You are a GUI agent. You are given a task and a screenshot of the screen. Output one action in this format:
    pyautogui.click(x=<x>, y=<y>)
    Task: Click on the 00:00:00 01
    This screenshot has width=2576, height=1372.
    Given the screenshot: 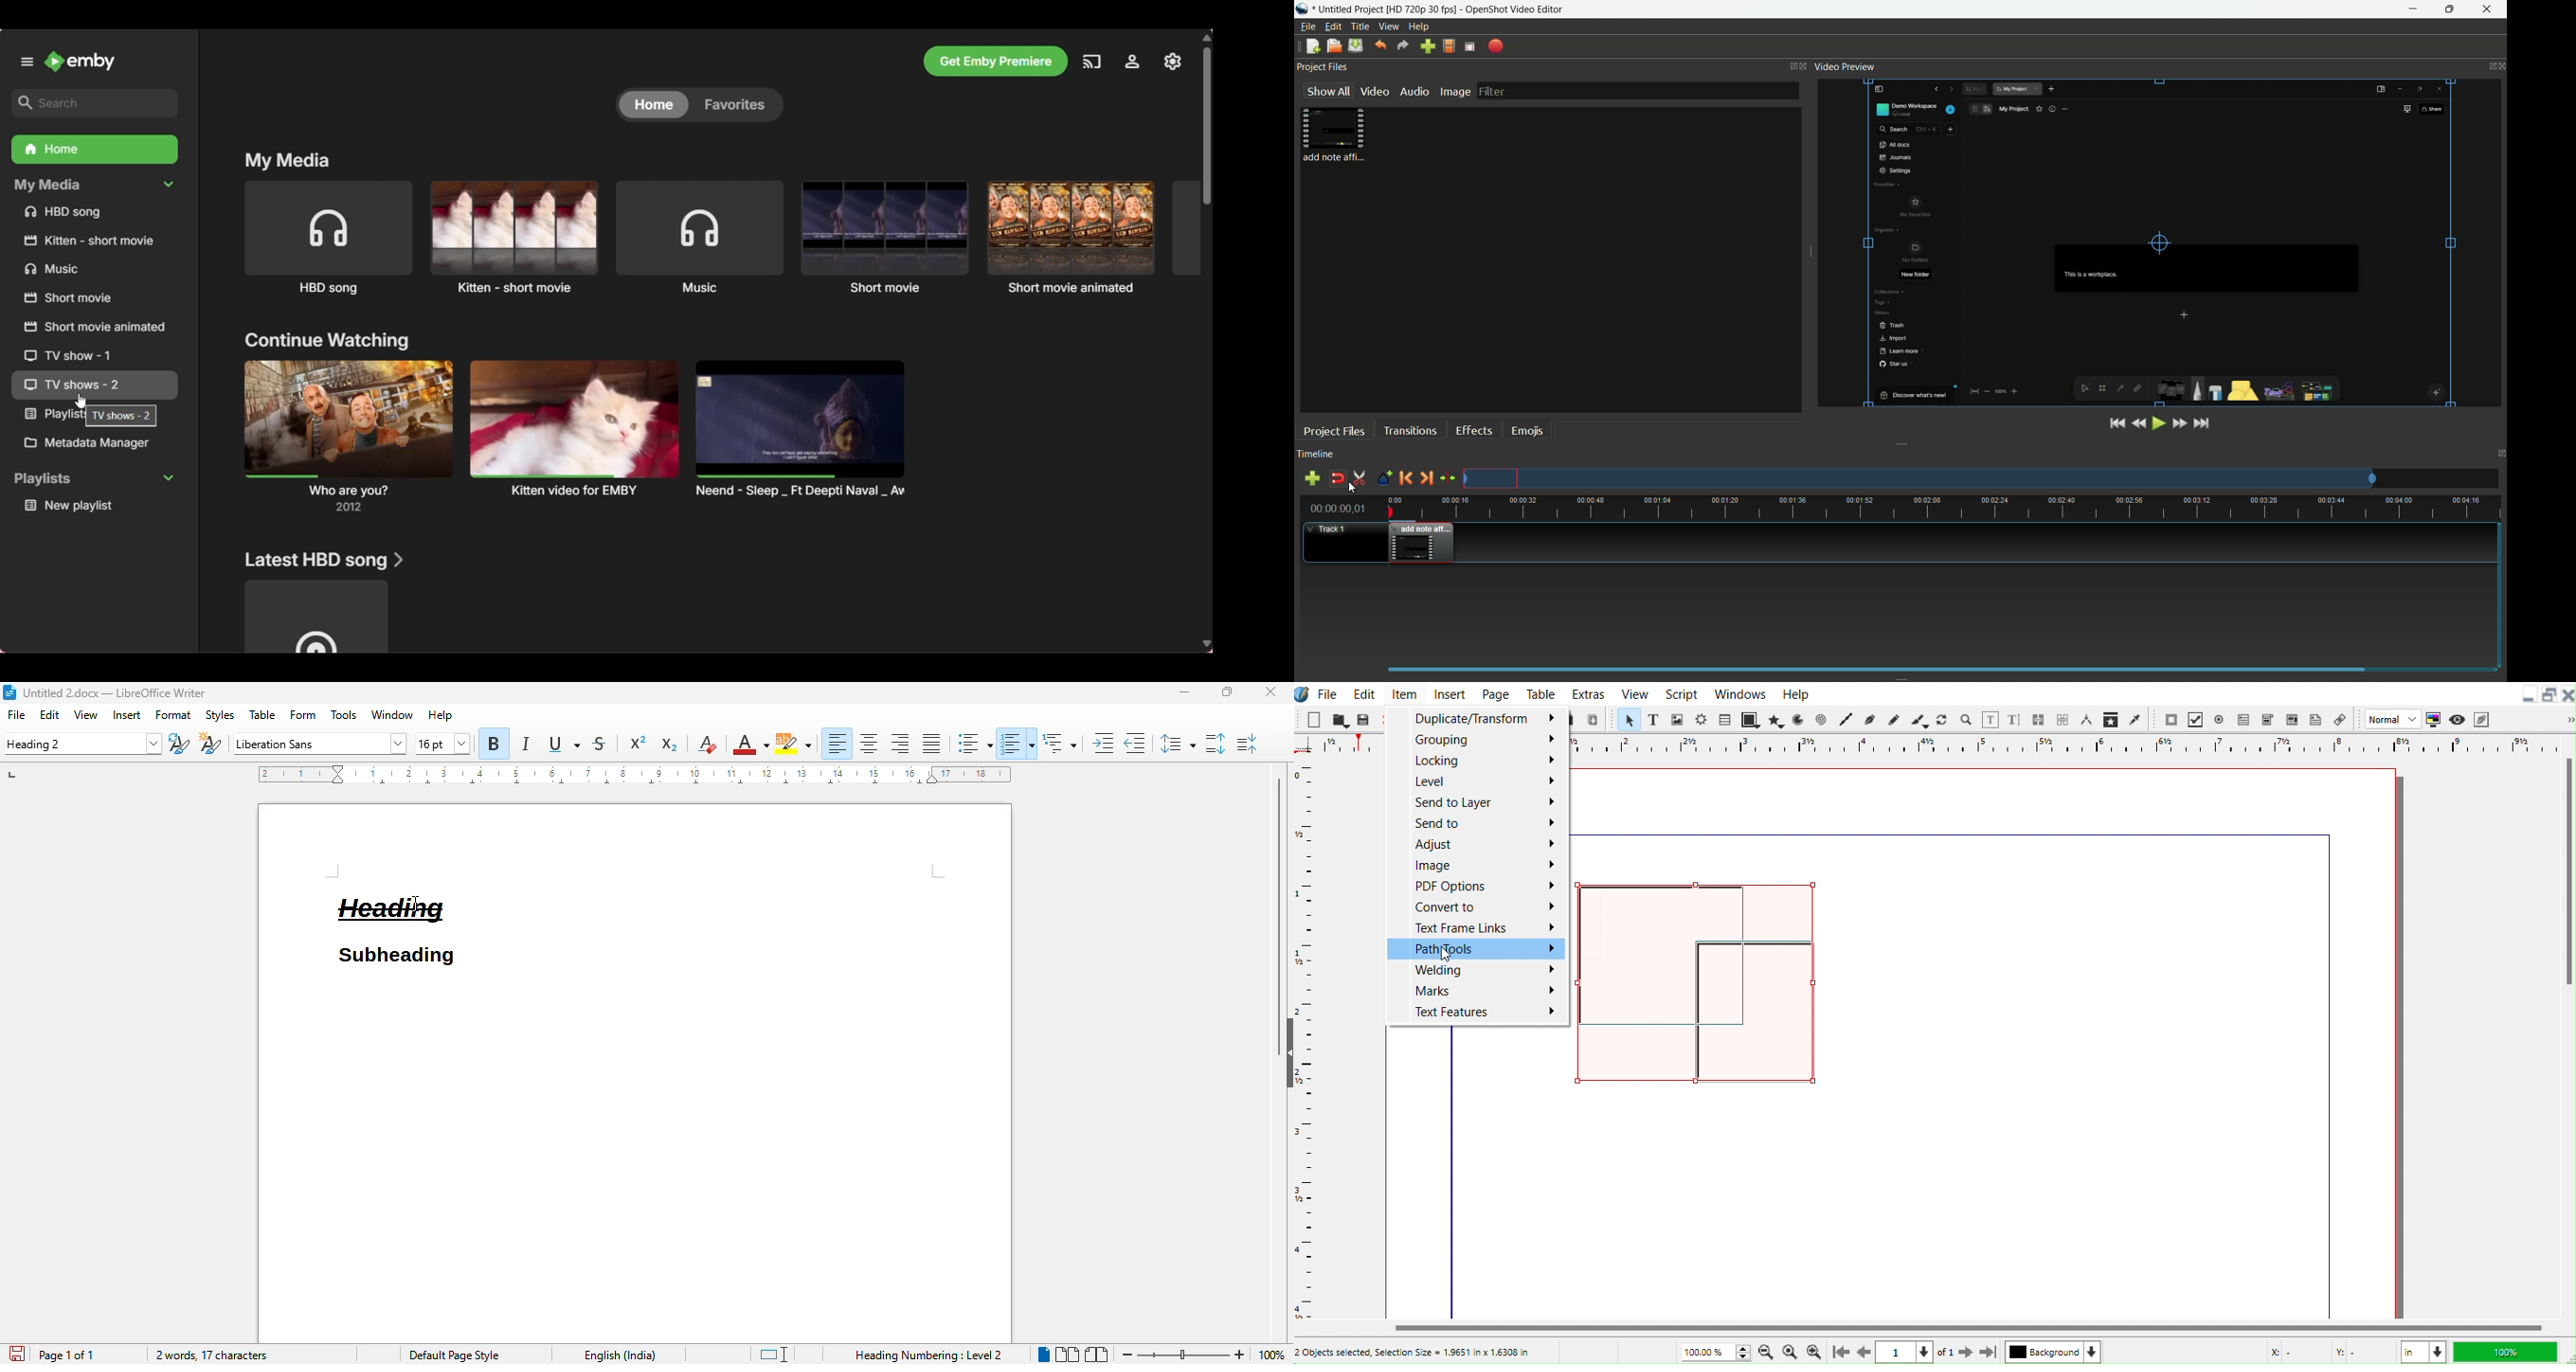 What is the action you would take?
    pyautogui.click(x=1338, y=508)
    